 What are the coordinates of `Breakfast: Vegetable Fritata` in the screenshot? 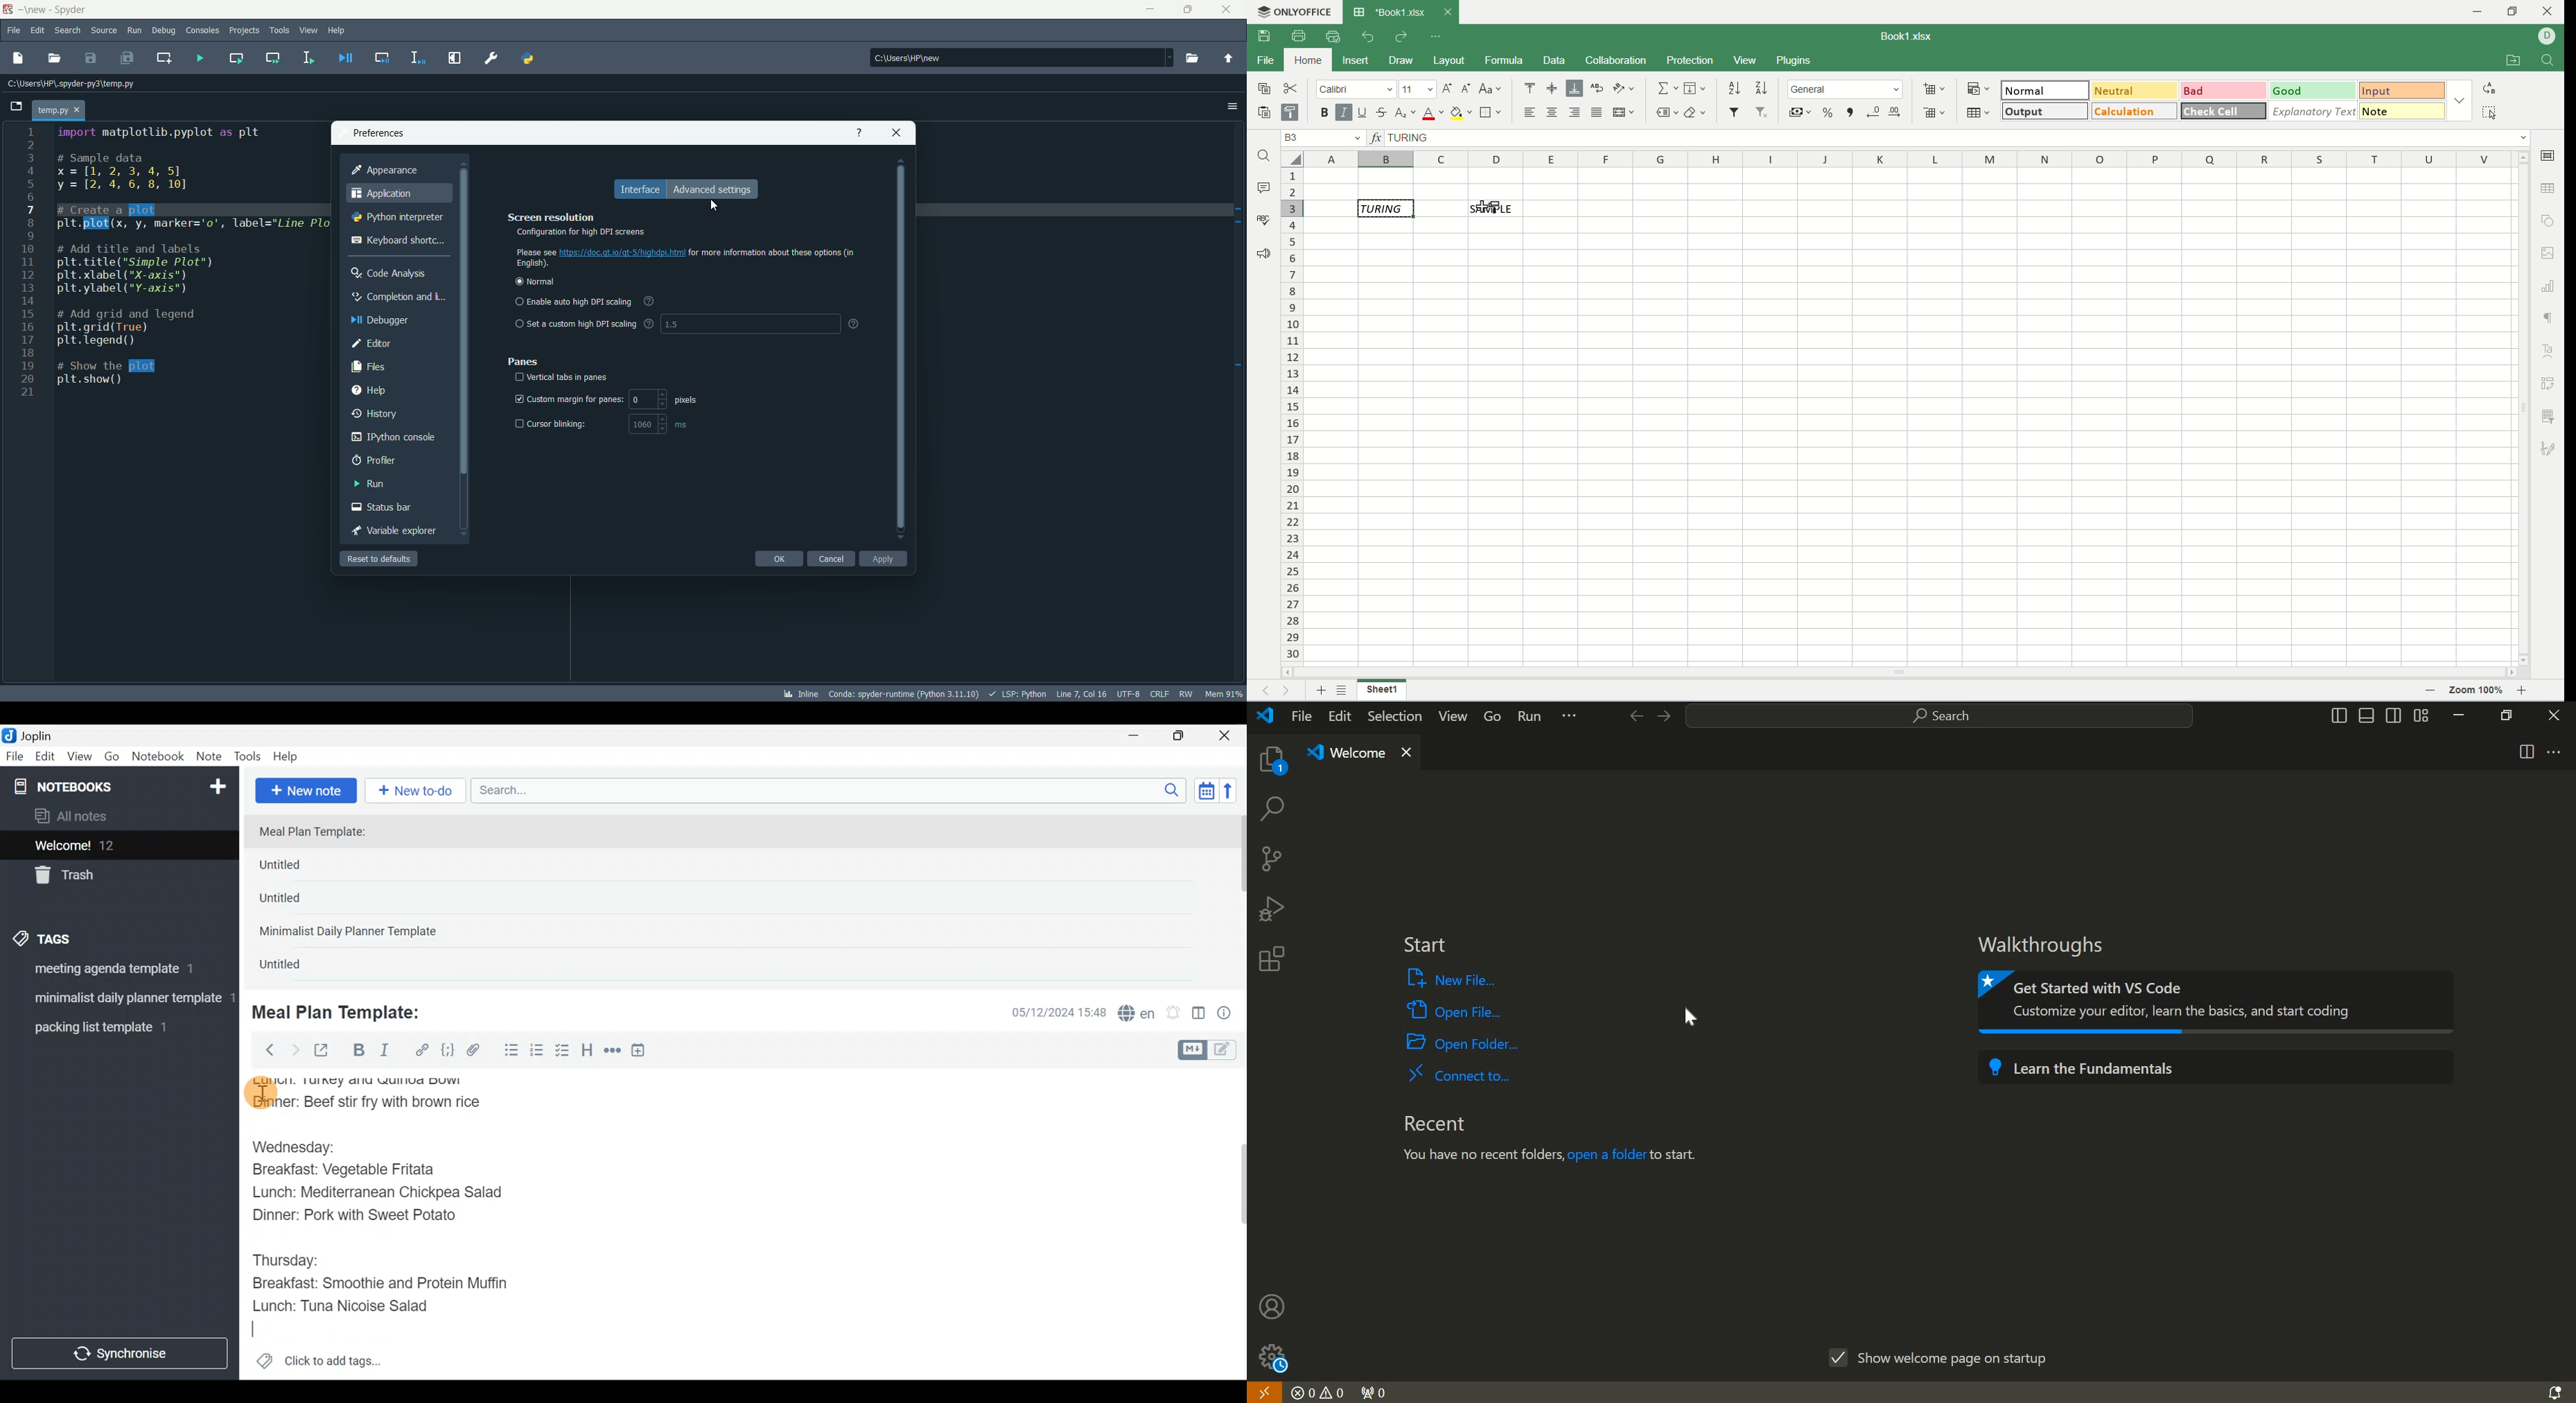 It's located at (355, 1169).